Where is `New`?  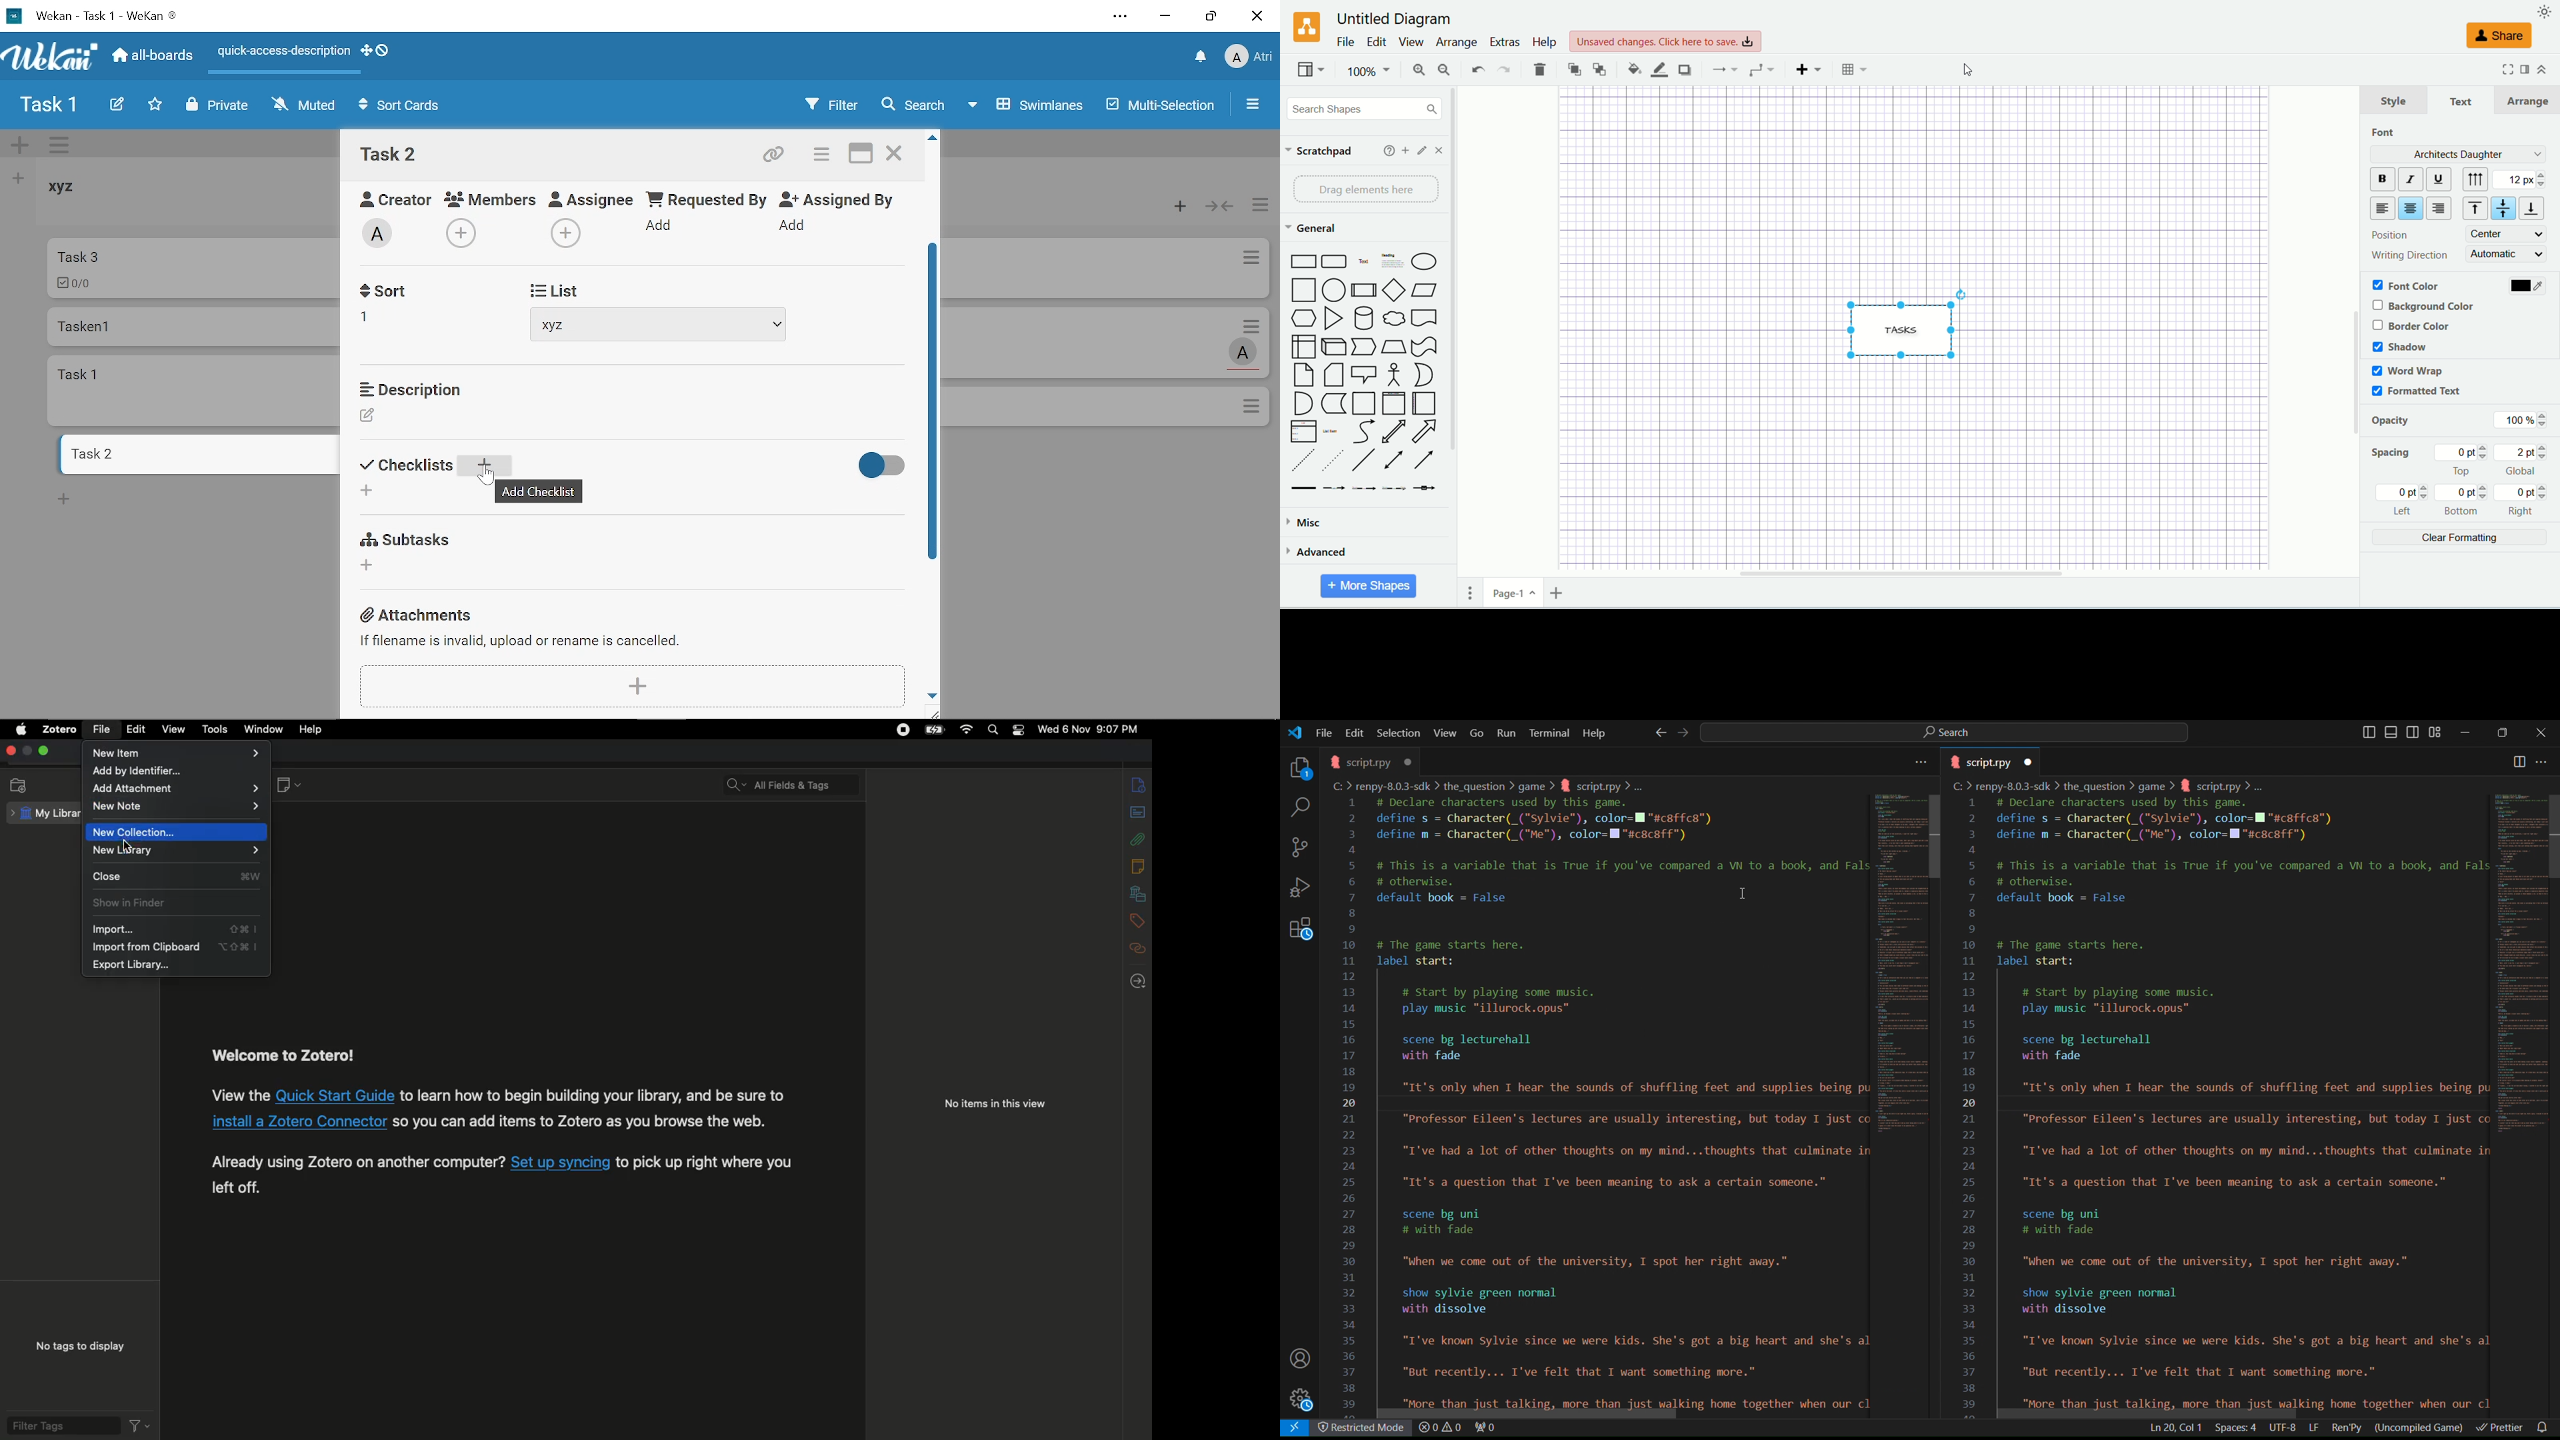 New is located at coordinates (64, 498).